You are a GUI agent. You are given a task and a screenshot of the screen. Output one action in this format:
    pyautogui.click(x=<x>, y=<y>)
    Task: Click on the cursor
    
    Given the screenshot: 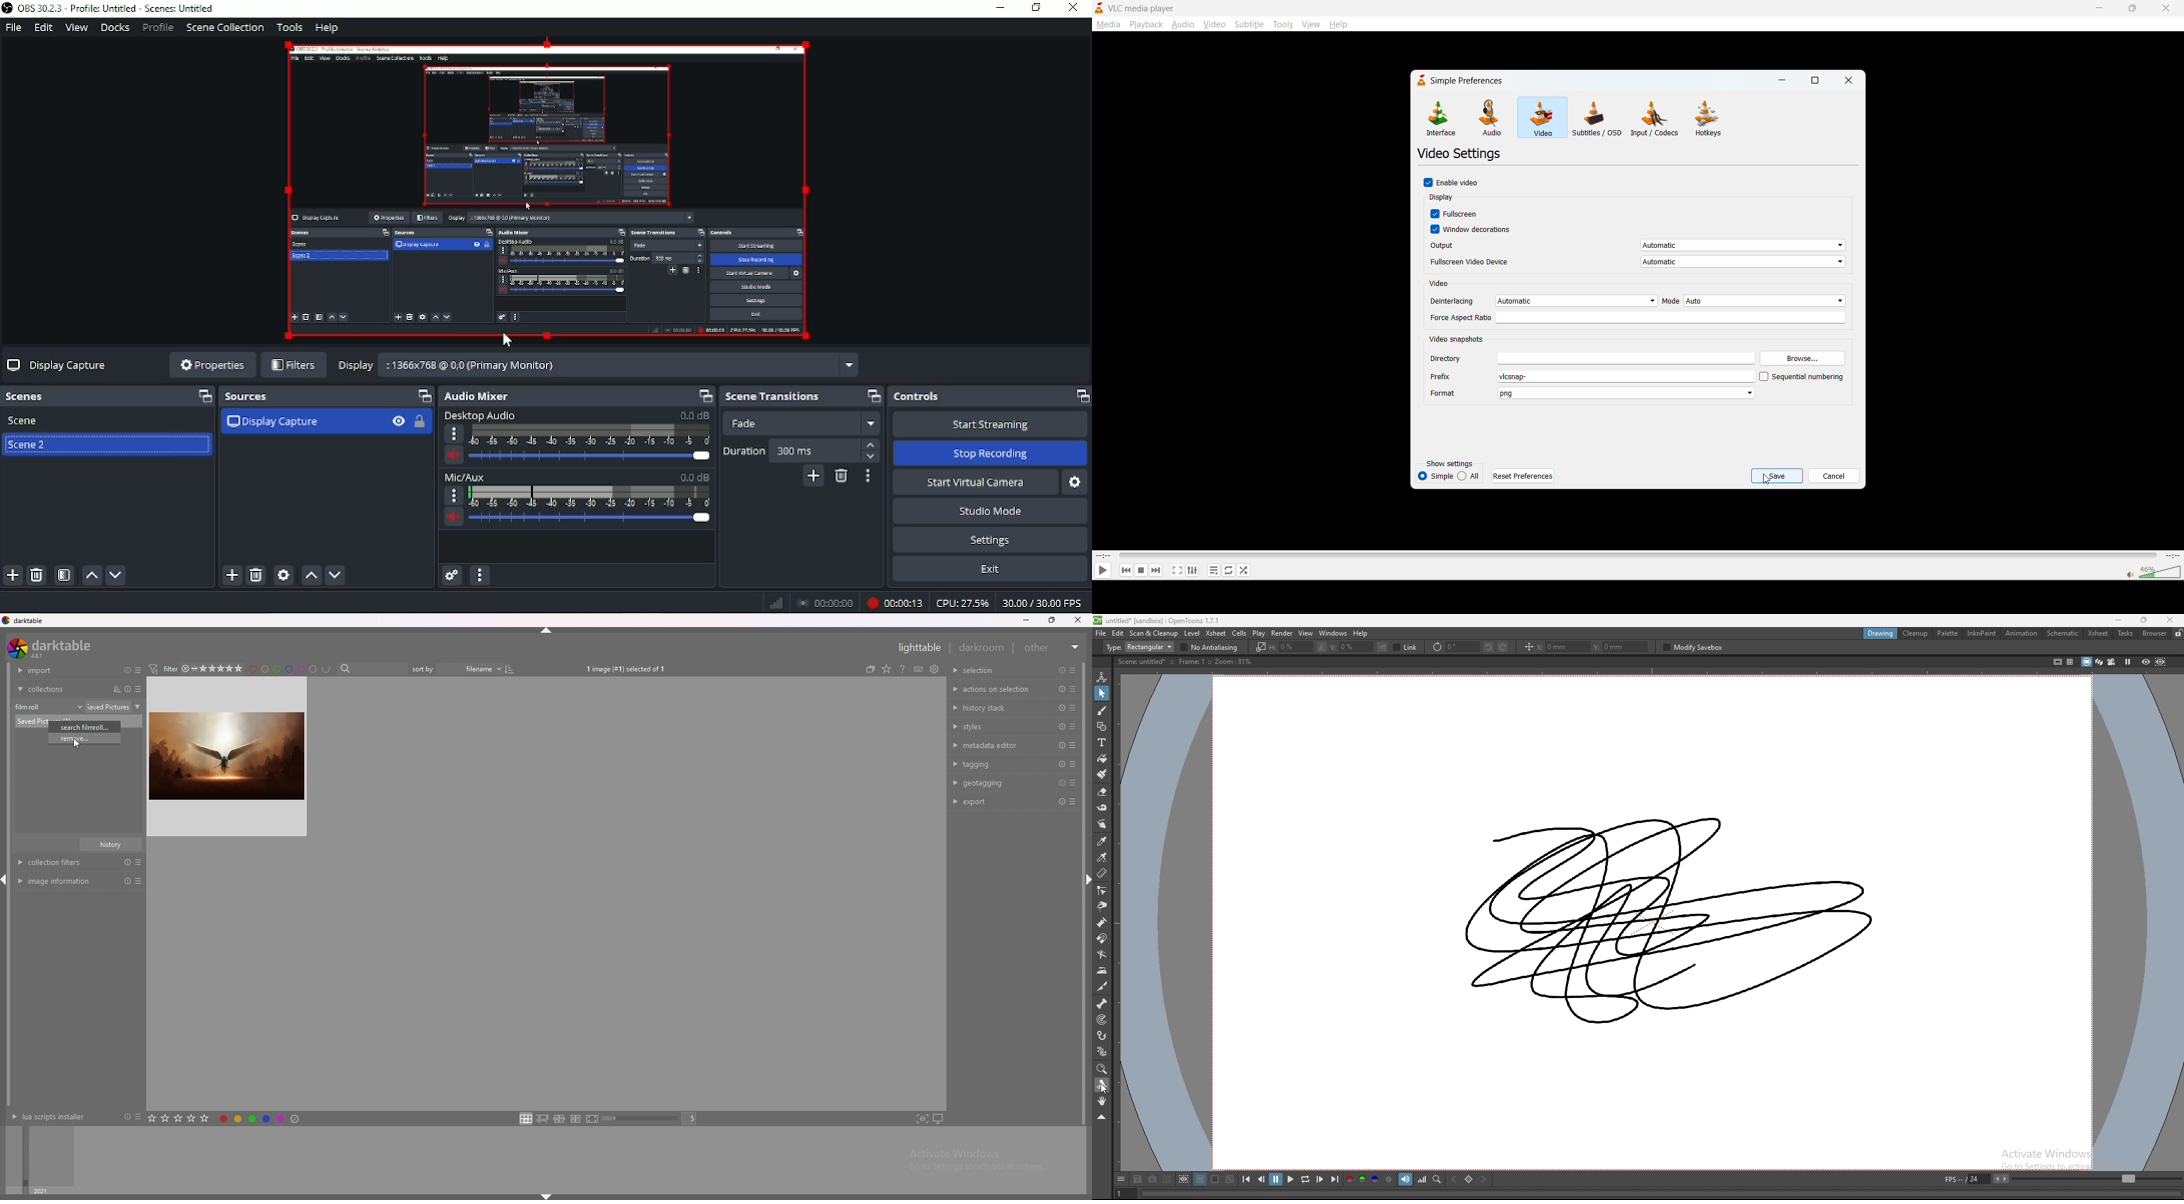 What is the action you would take?
    pyautogui.click(x=1768, y=481)
    